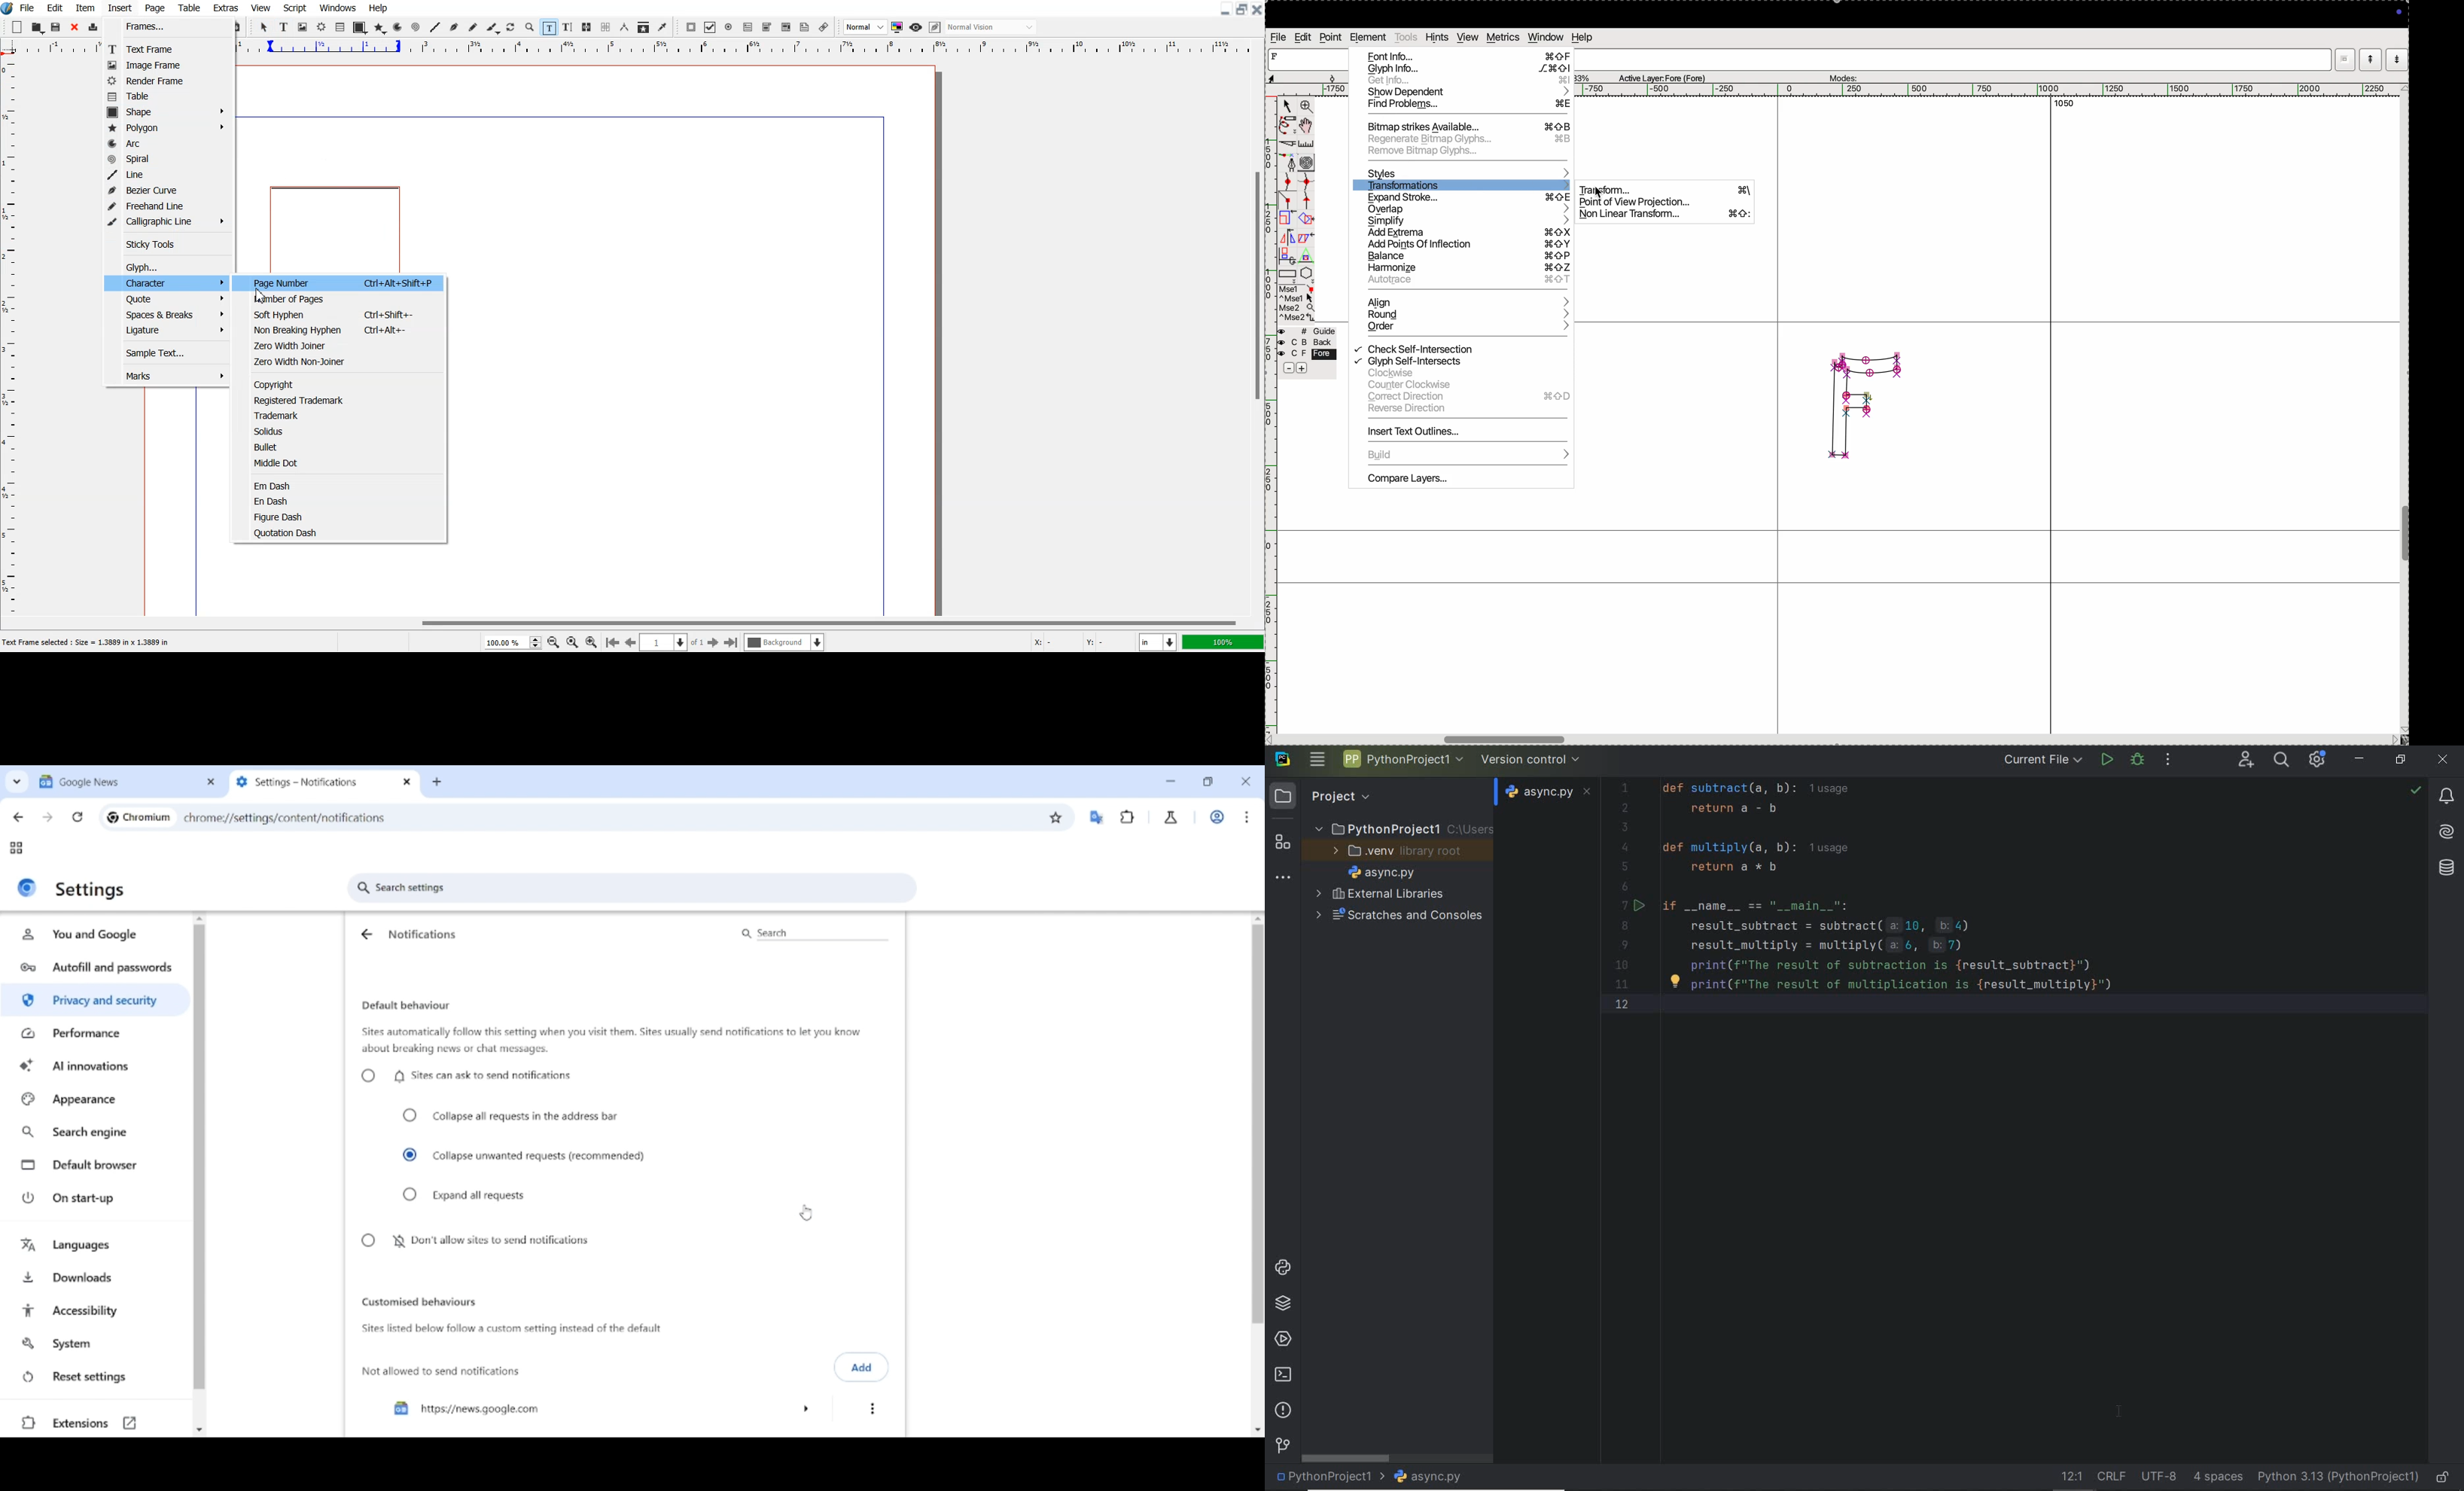  What do you see at coordinates (1288, 145) in the screenshot?
I see `cut` at bounding box center [1288, 145].